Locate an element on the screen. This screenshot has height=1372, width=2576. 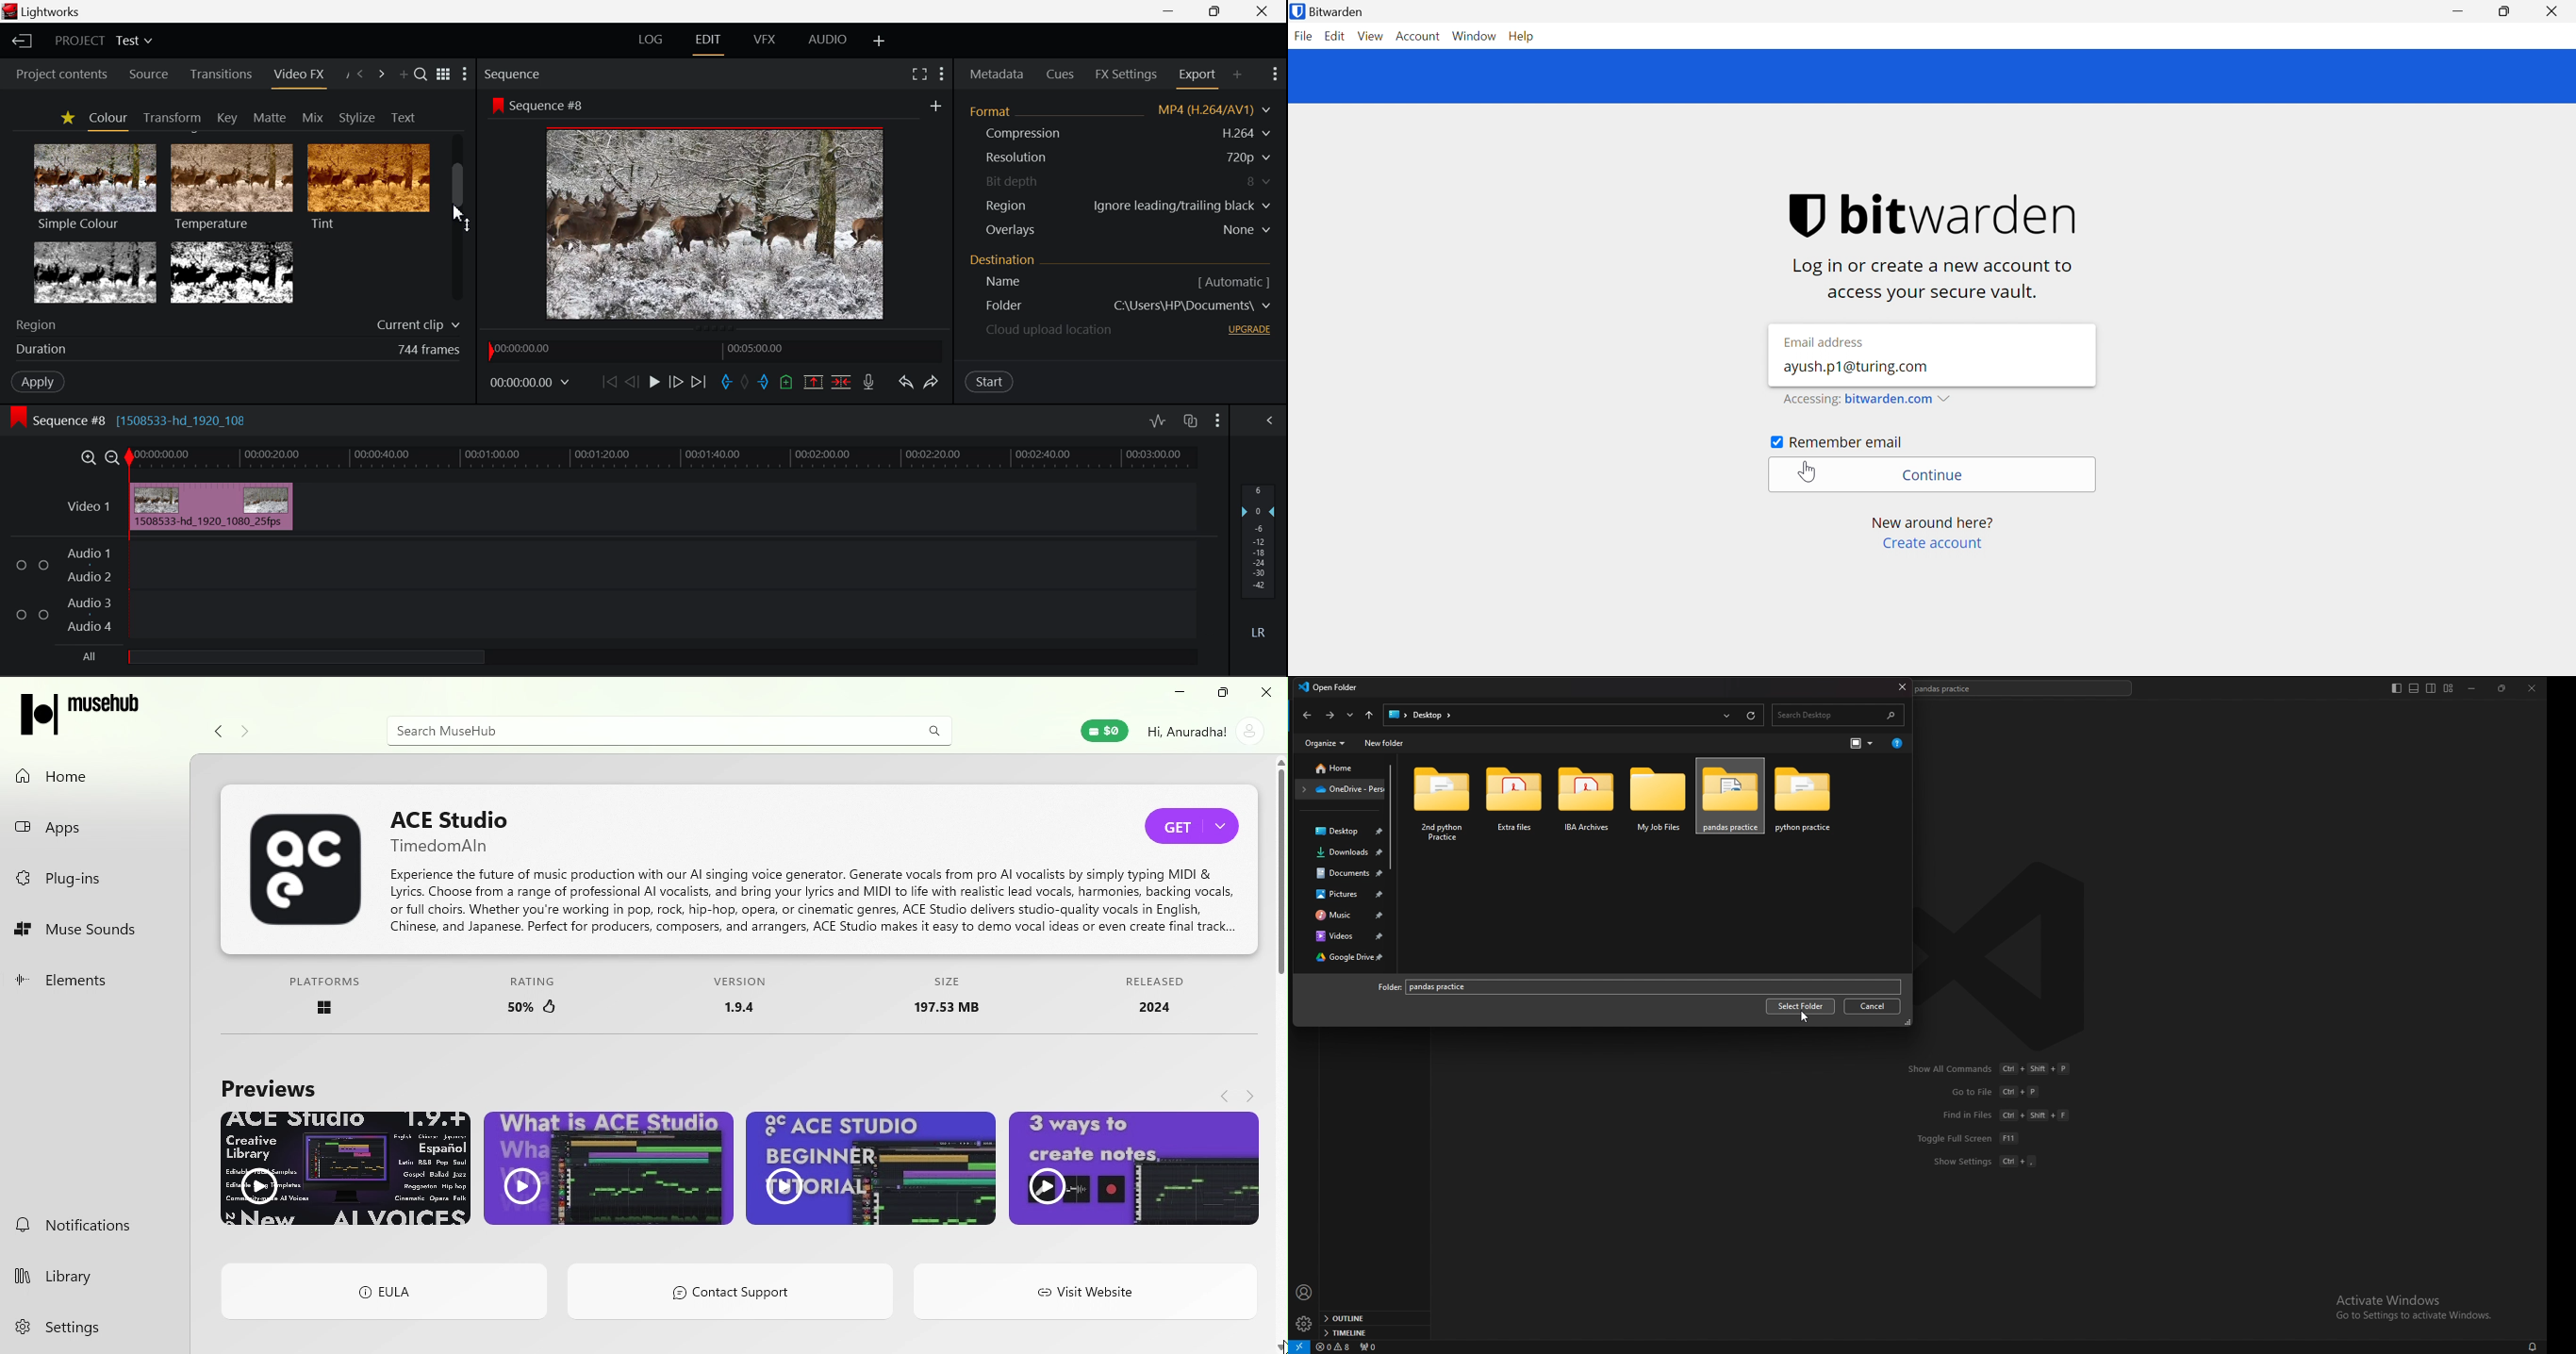
Apply is located at coordinates (31, 381).